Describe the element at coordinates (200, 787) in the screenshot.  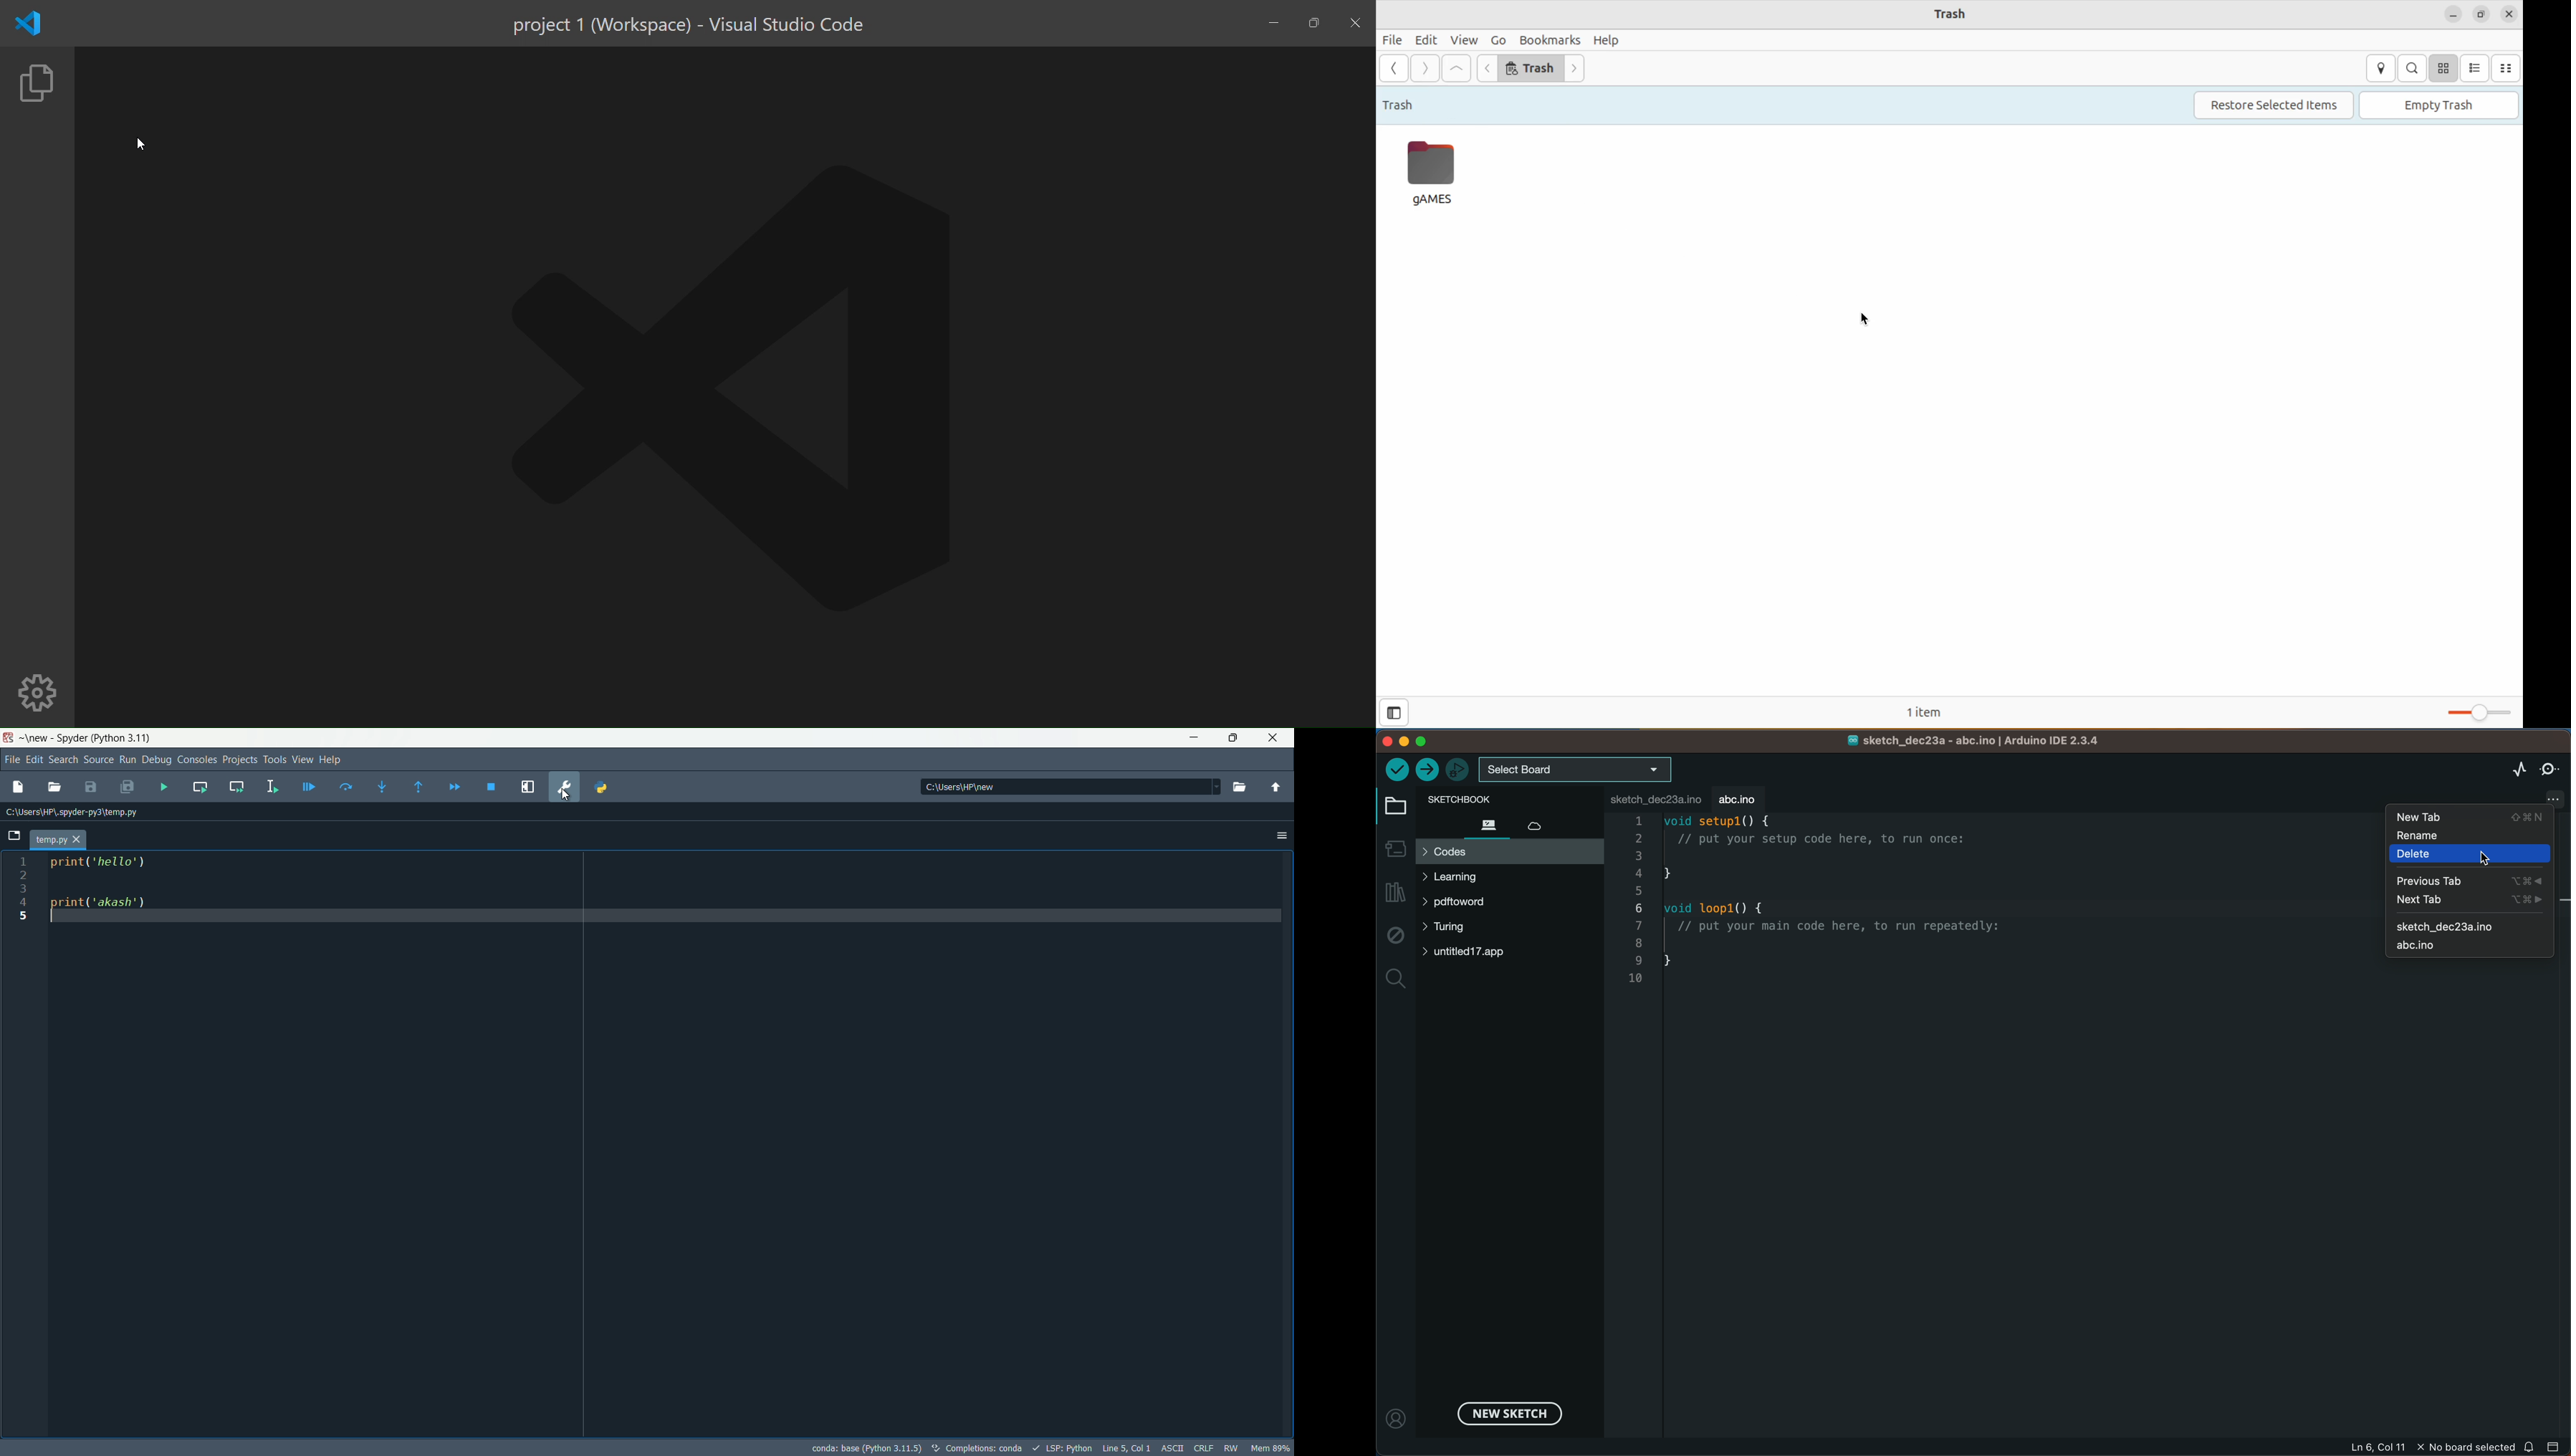
I see `run current cell` at that location.